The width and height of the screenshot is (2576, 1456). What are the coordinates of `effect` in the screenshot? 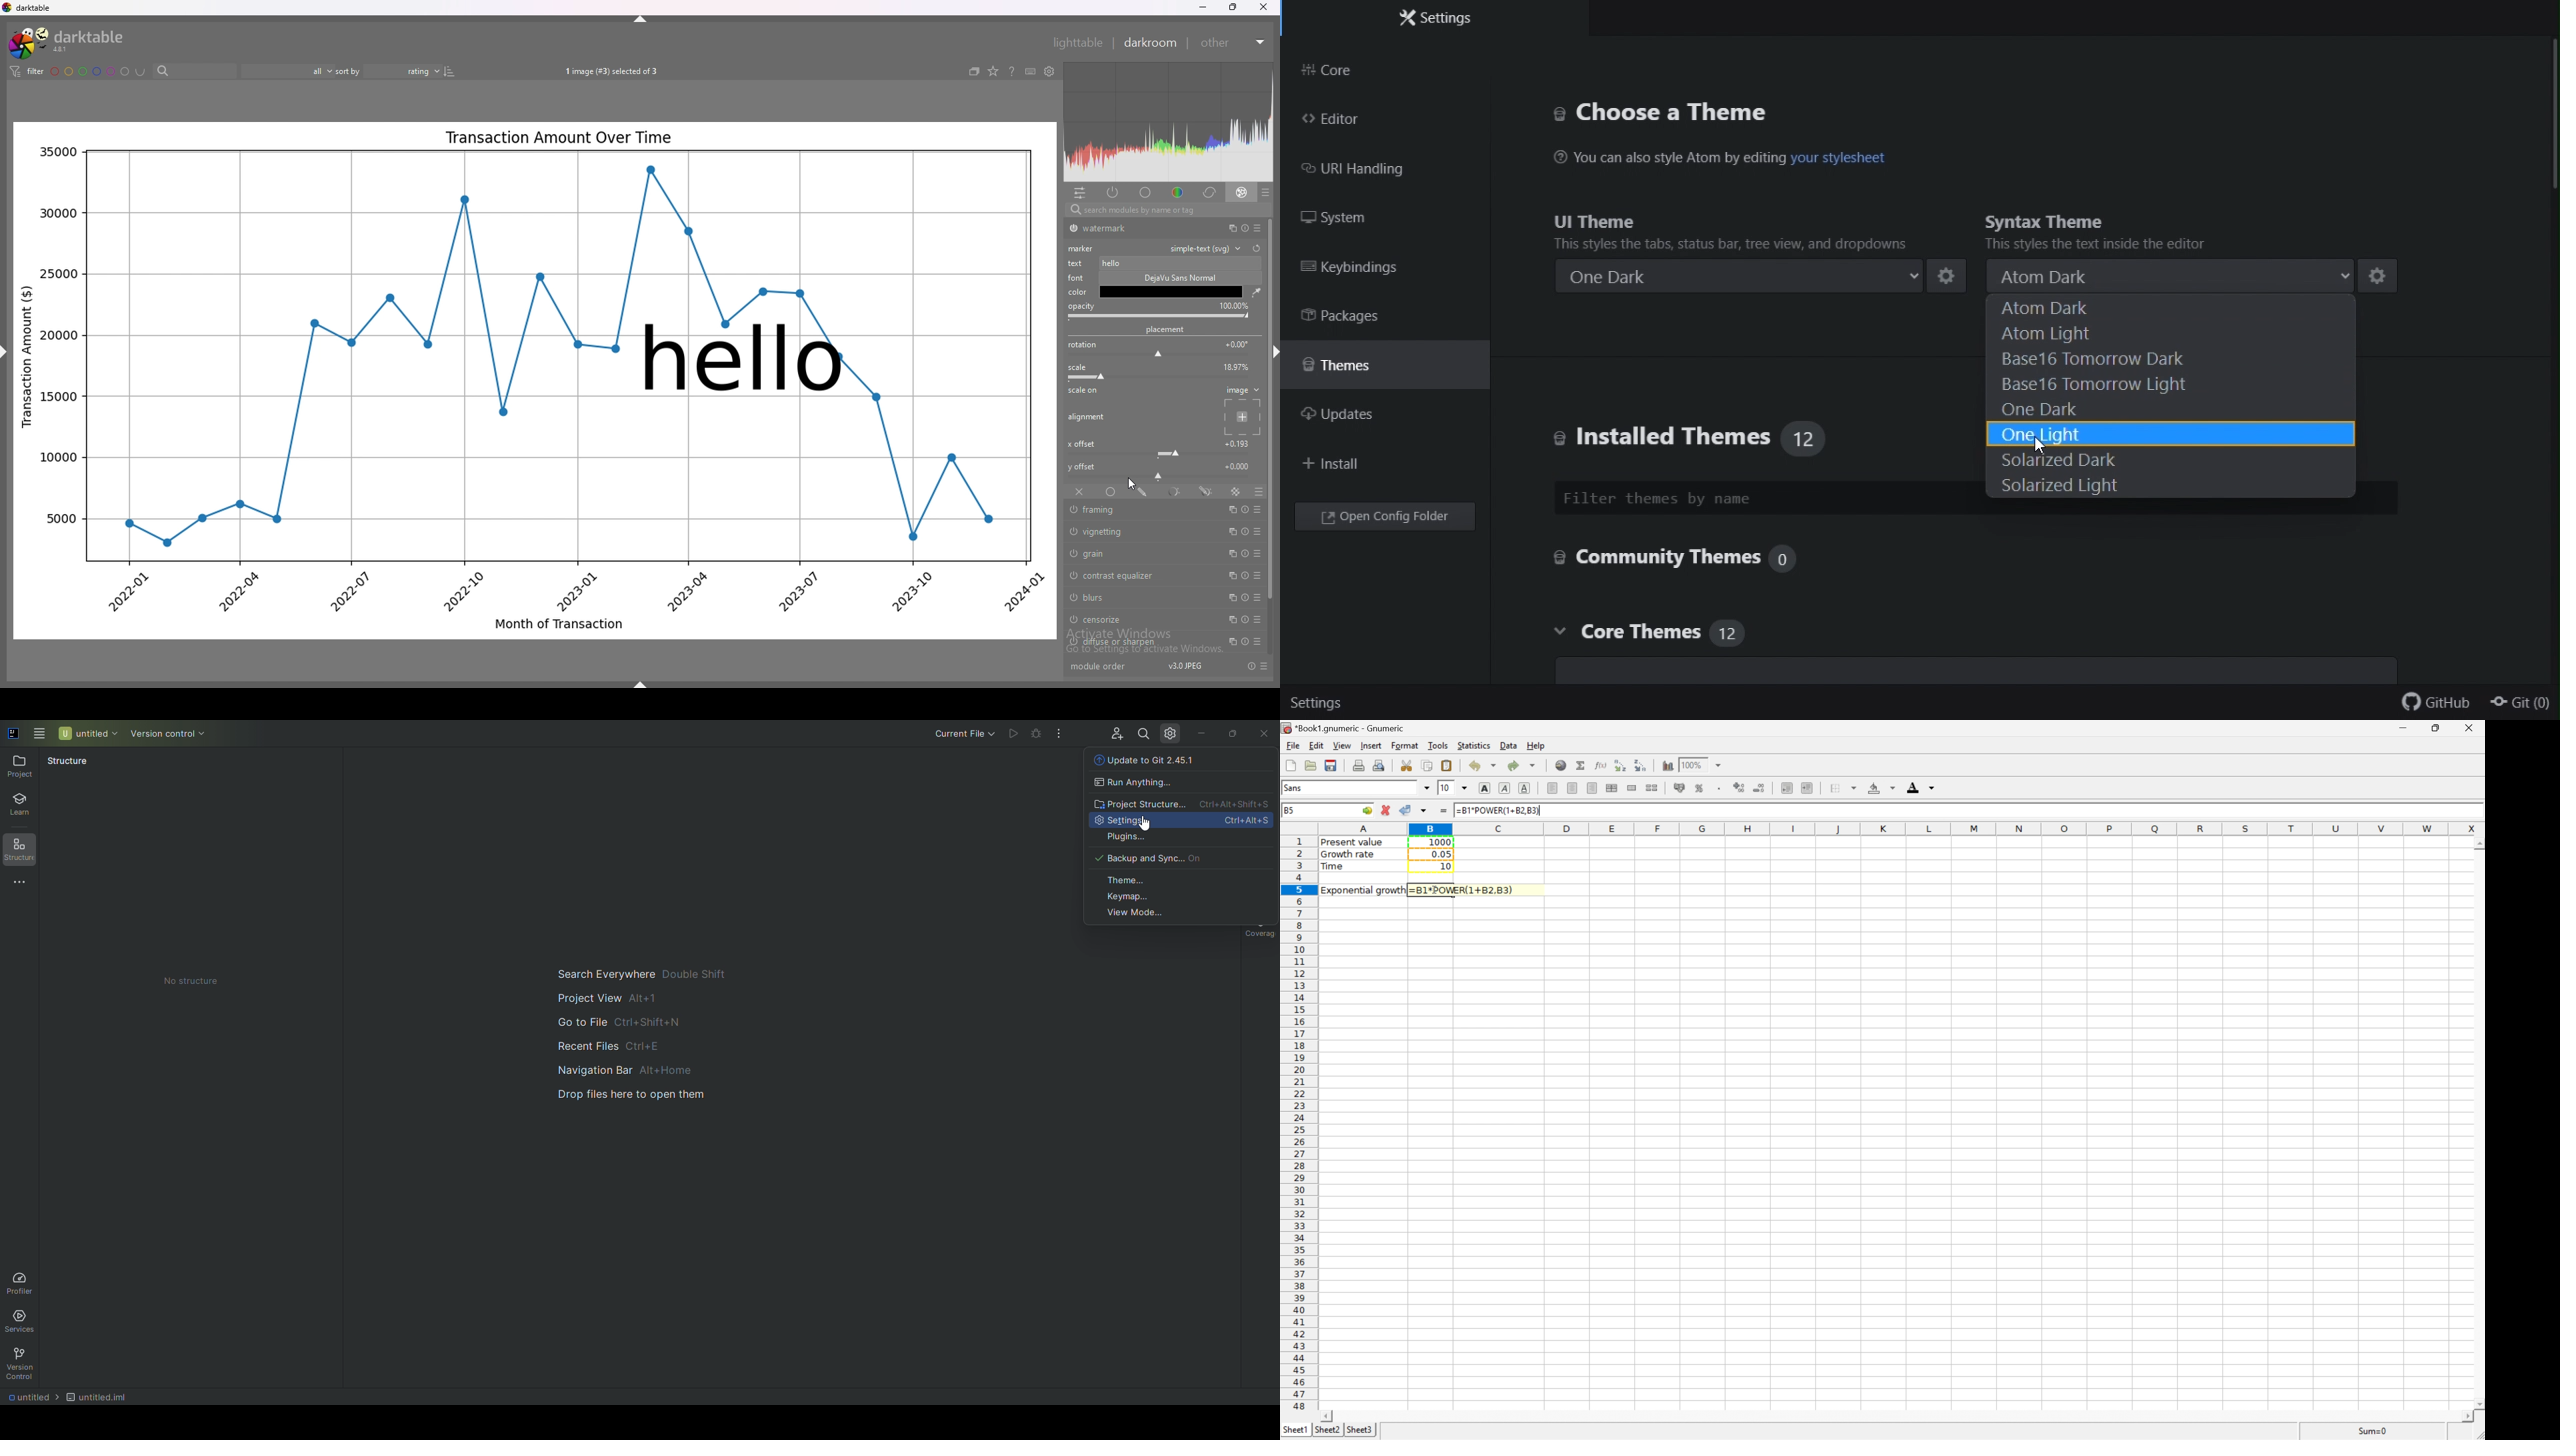 It's located at (1242, 193).